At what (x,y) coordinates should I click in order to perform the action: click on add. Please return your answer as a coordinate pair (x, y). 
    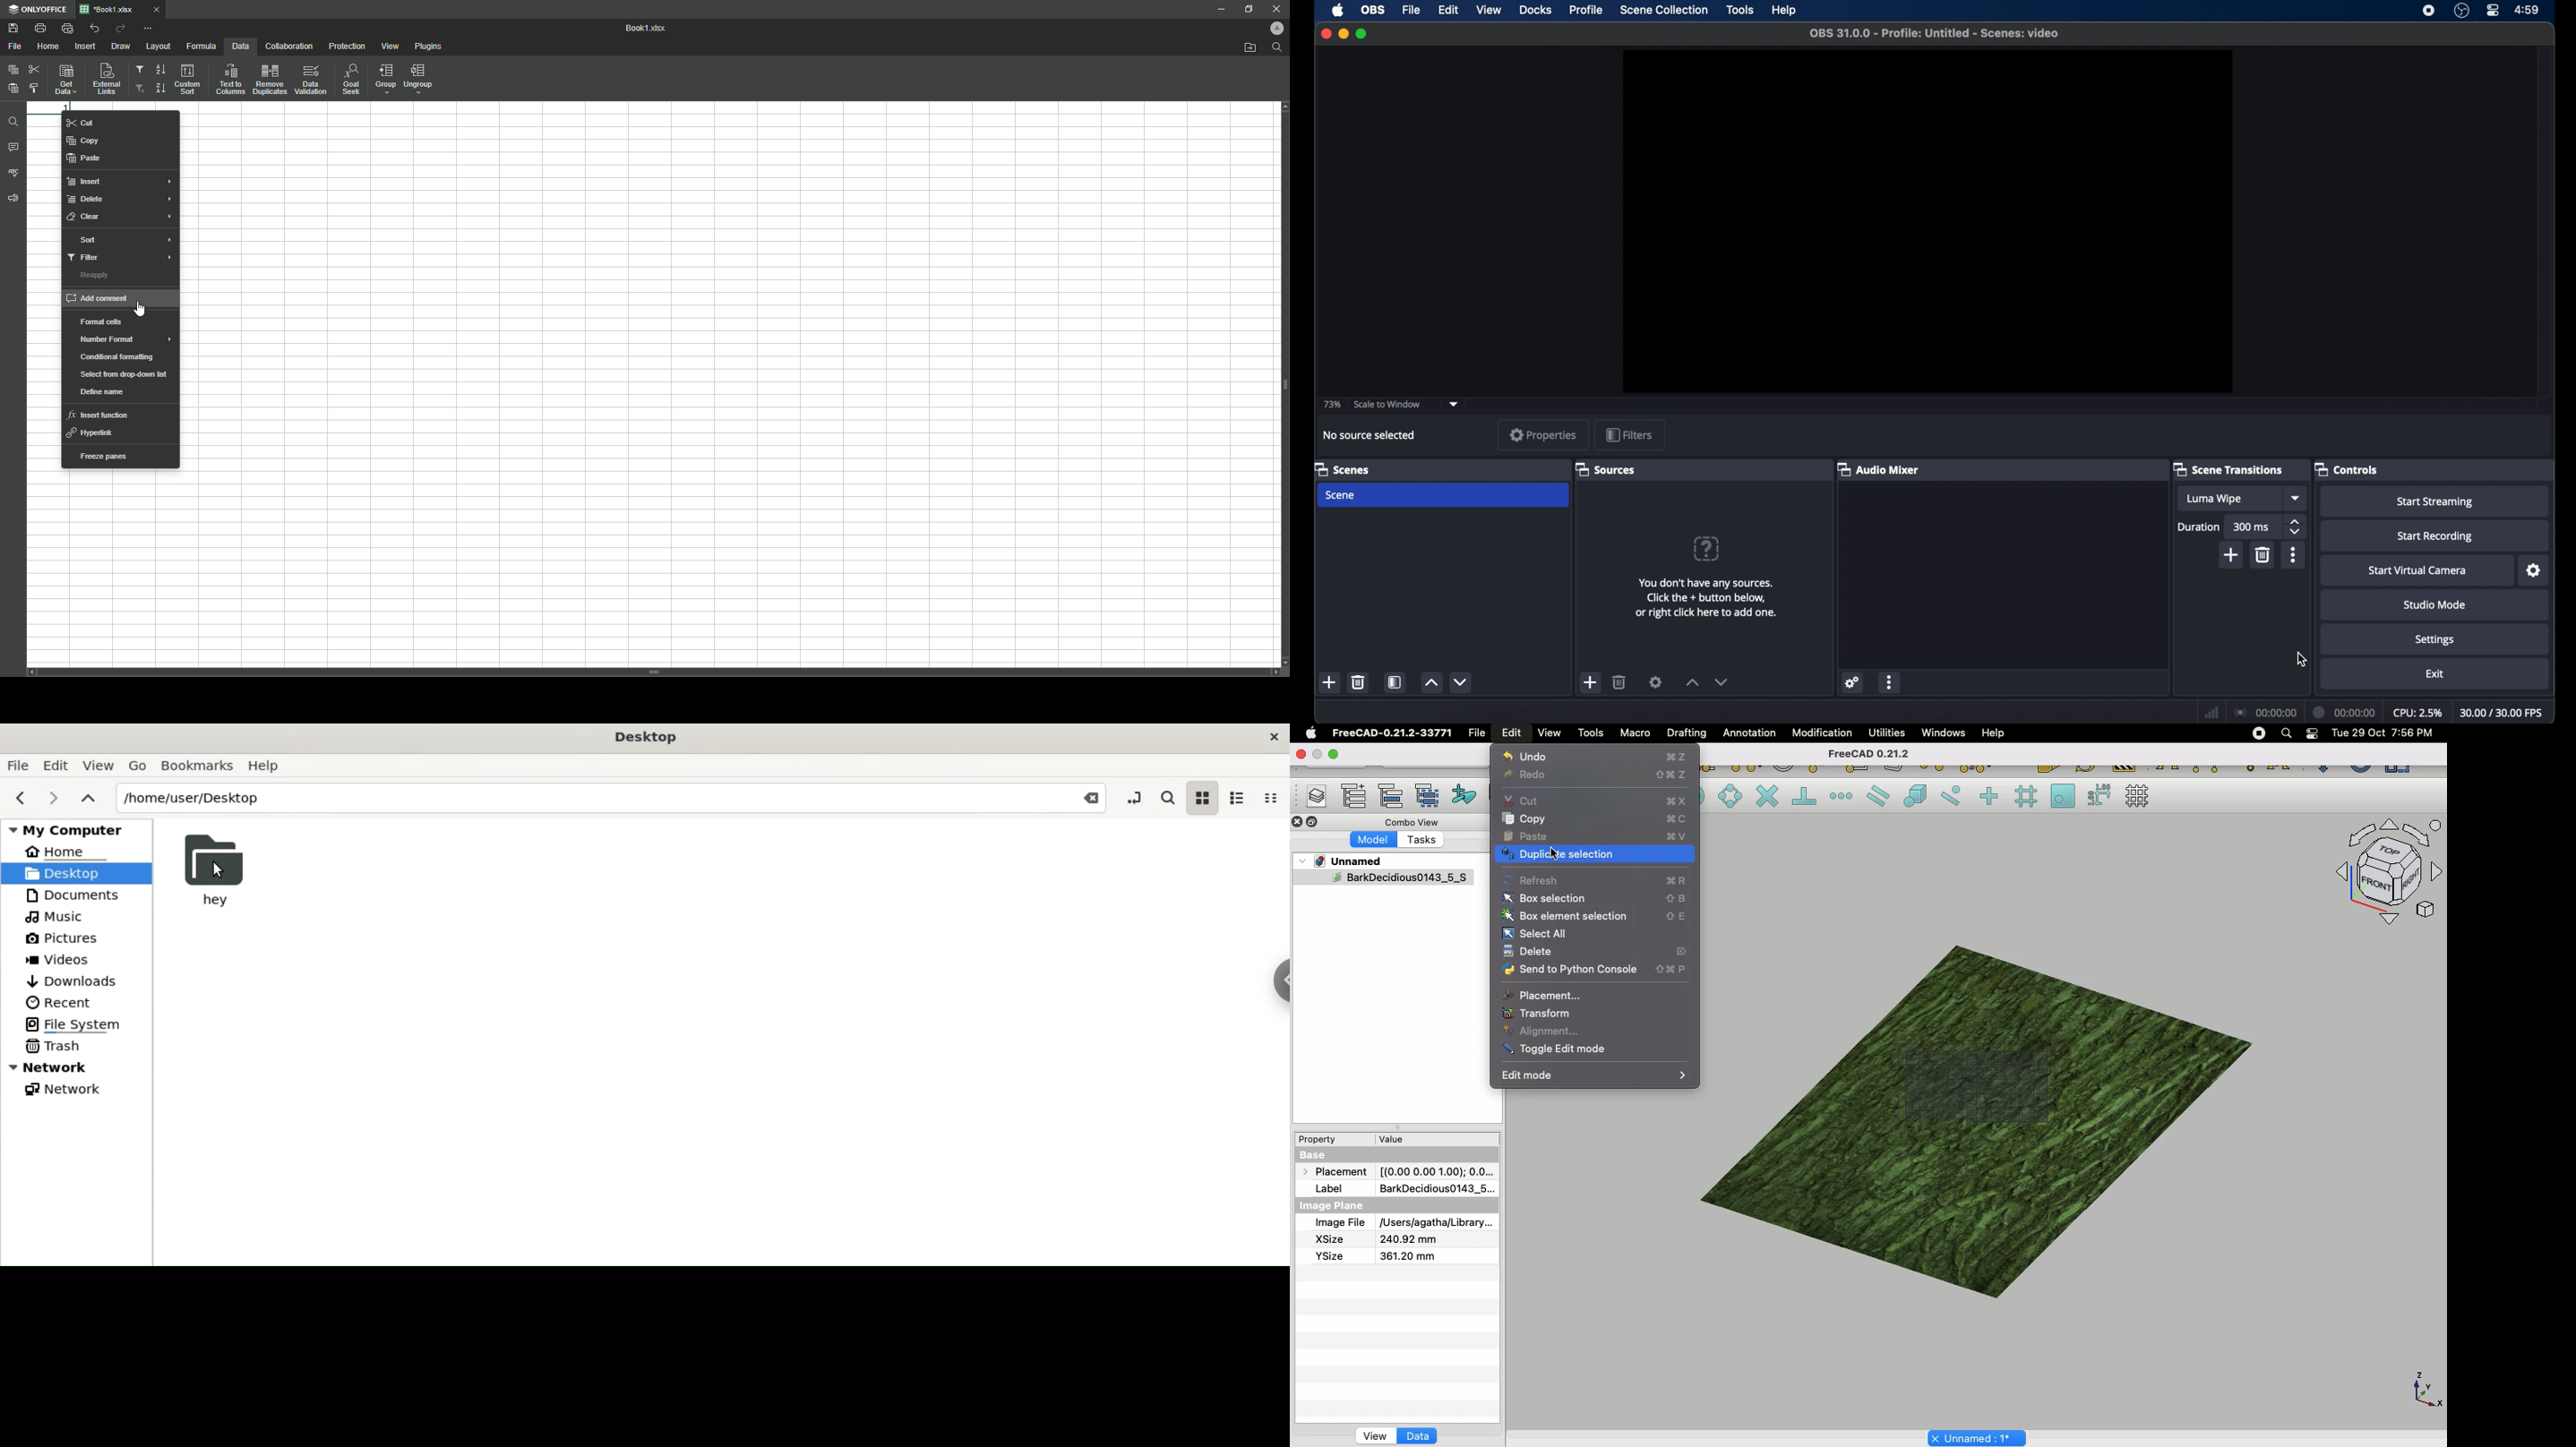
    Looking at the image, I should click on (1591, 682).